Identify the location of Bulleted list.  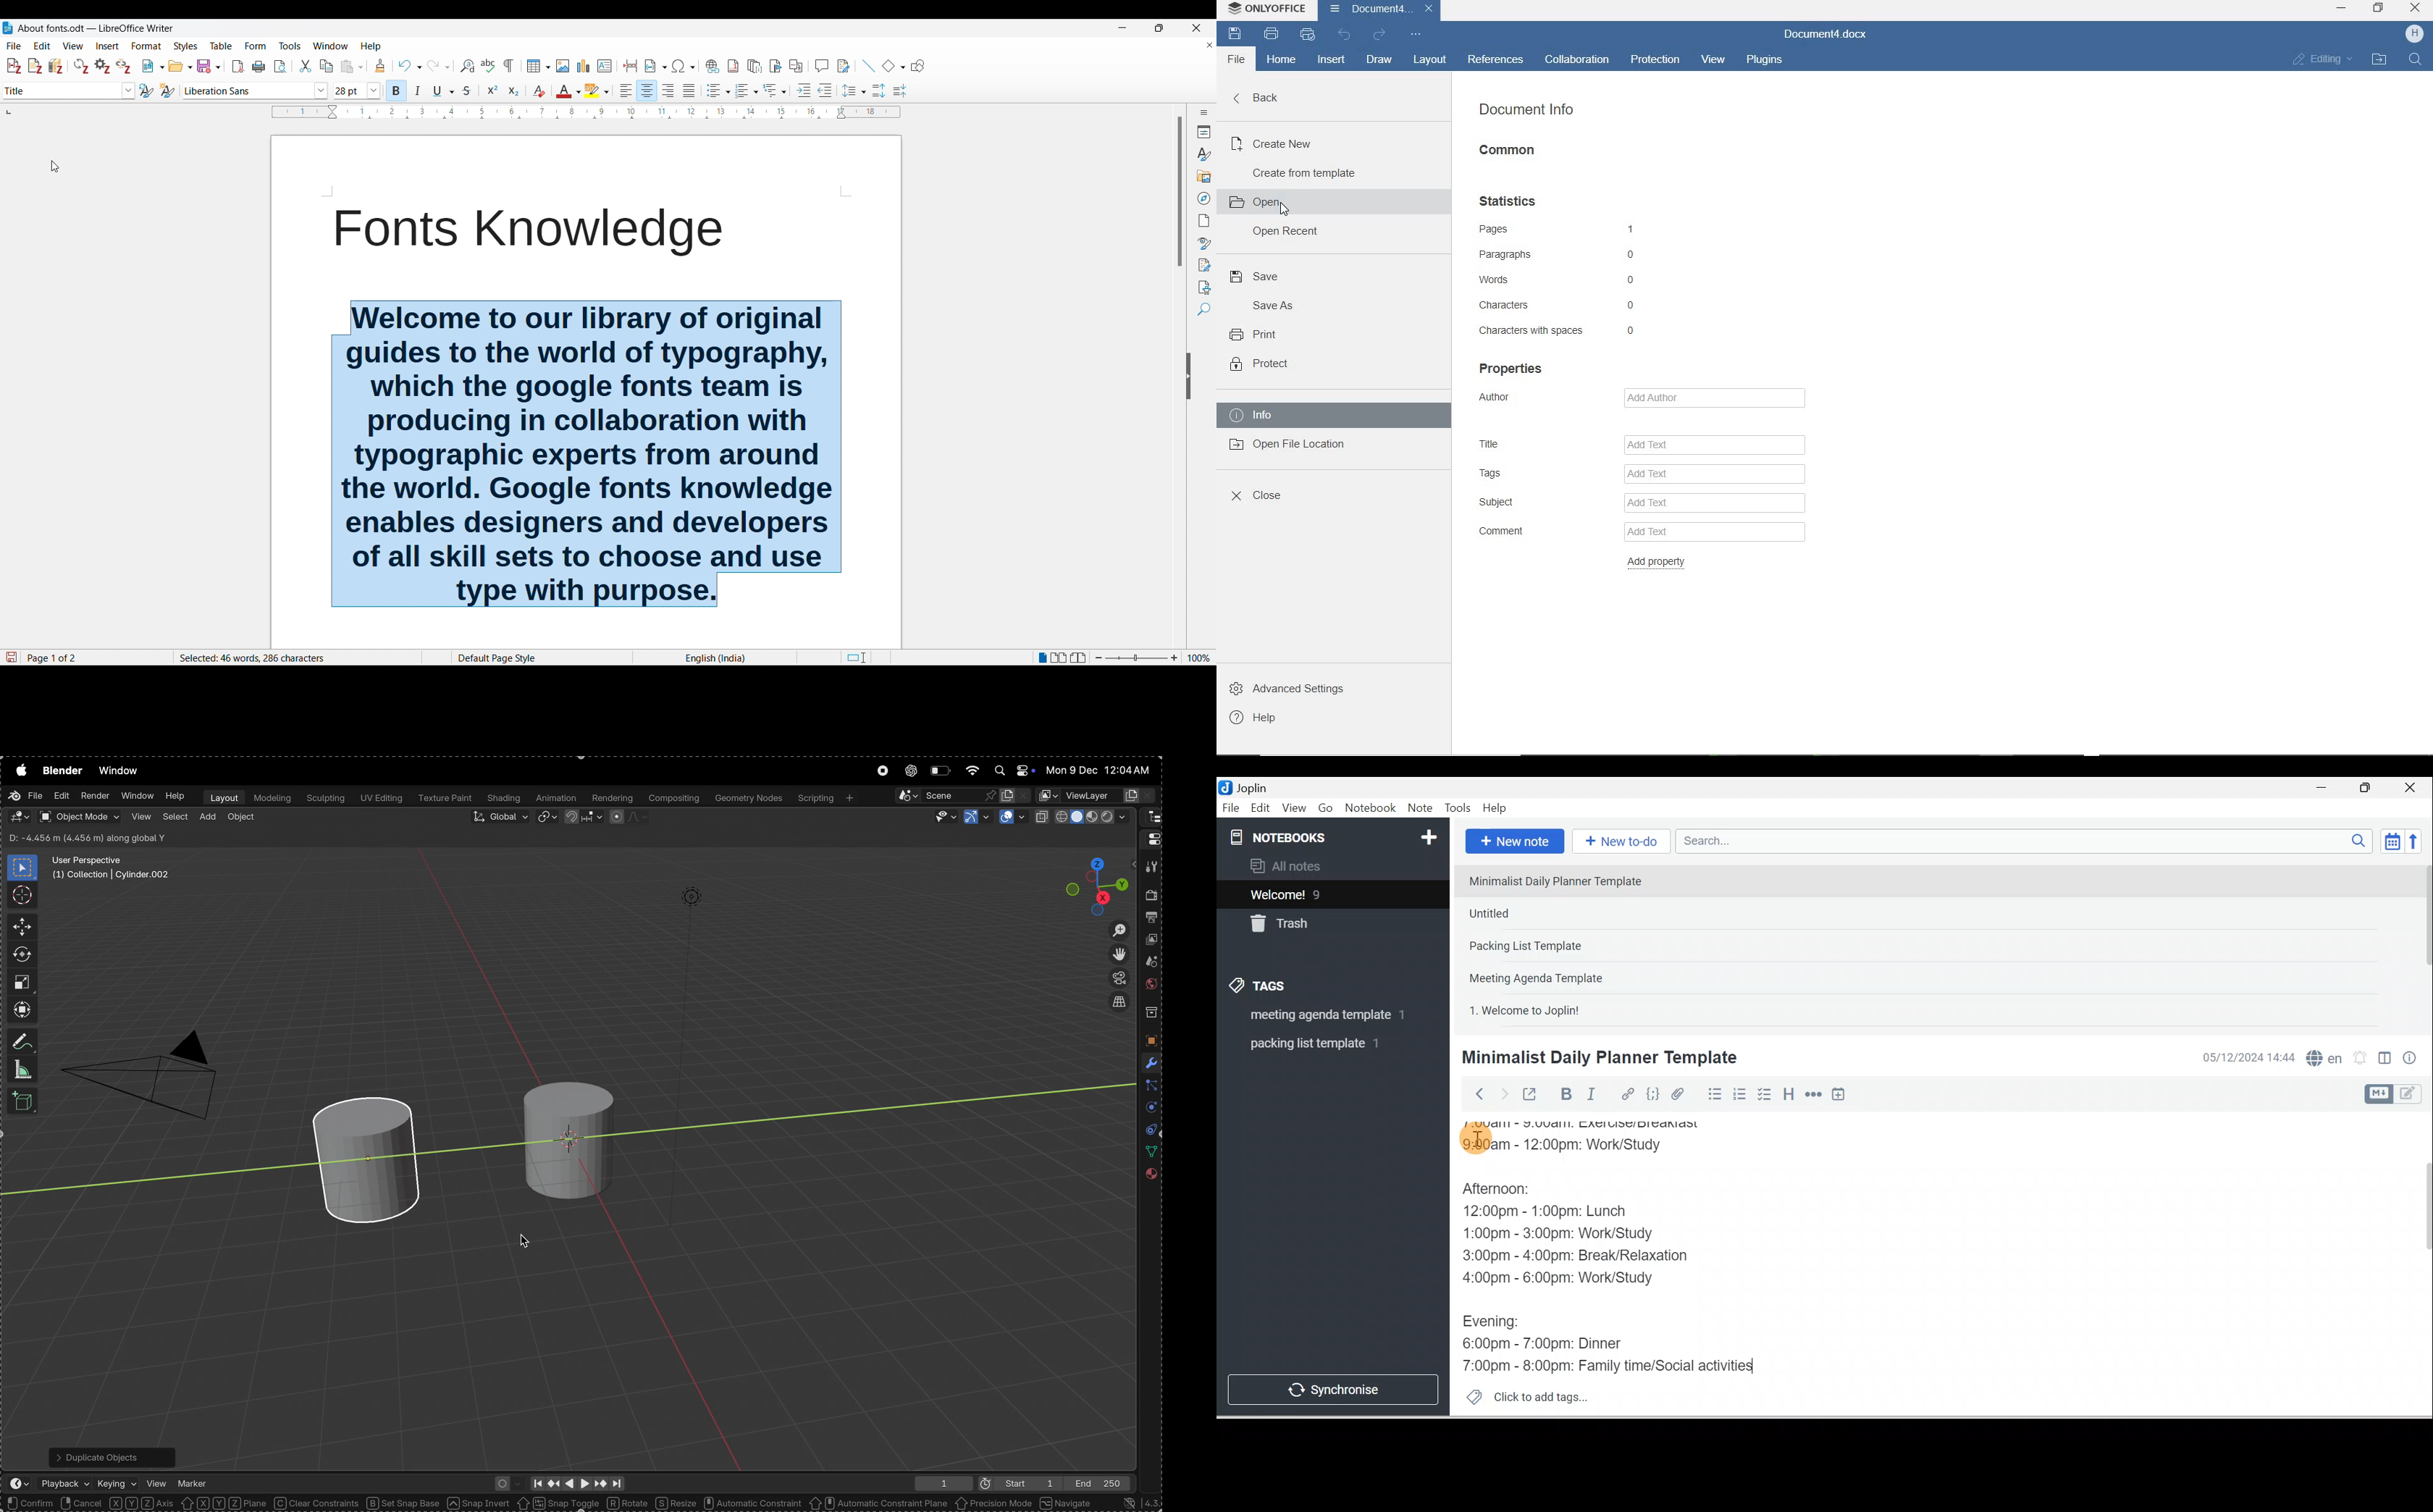
(1712, 1094).